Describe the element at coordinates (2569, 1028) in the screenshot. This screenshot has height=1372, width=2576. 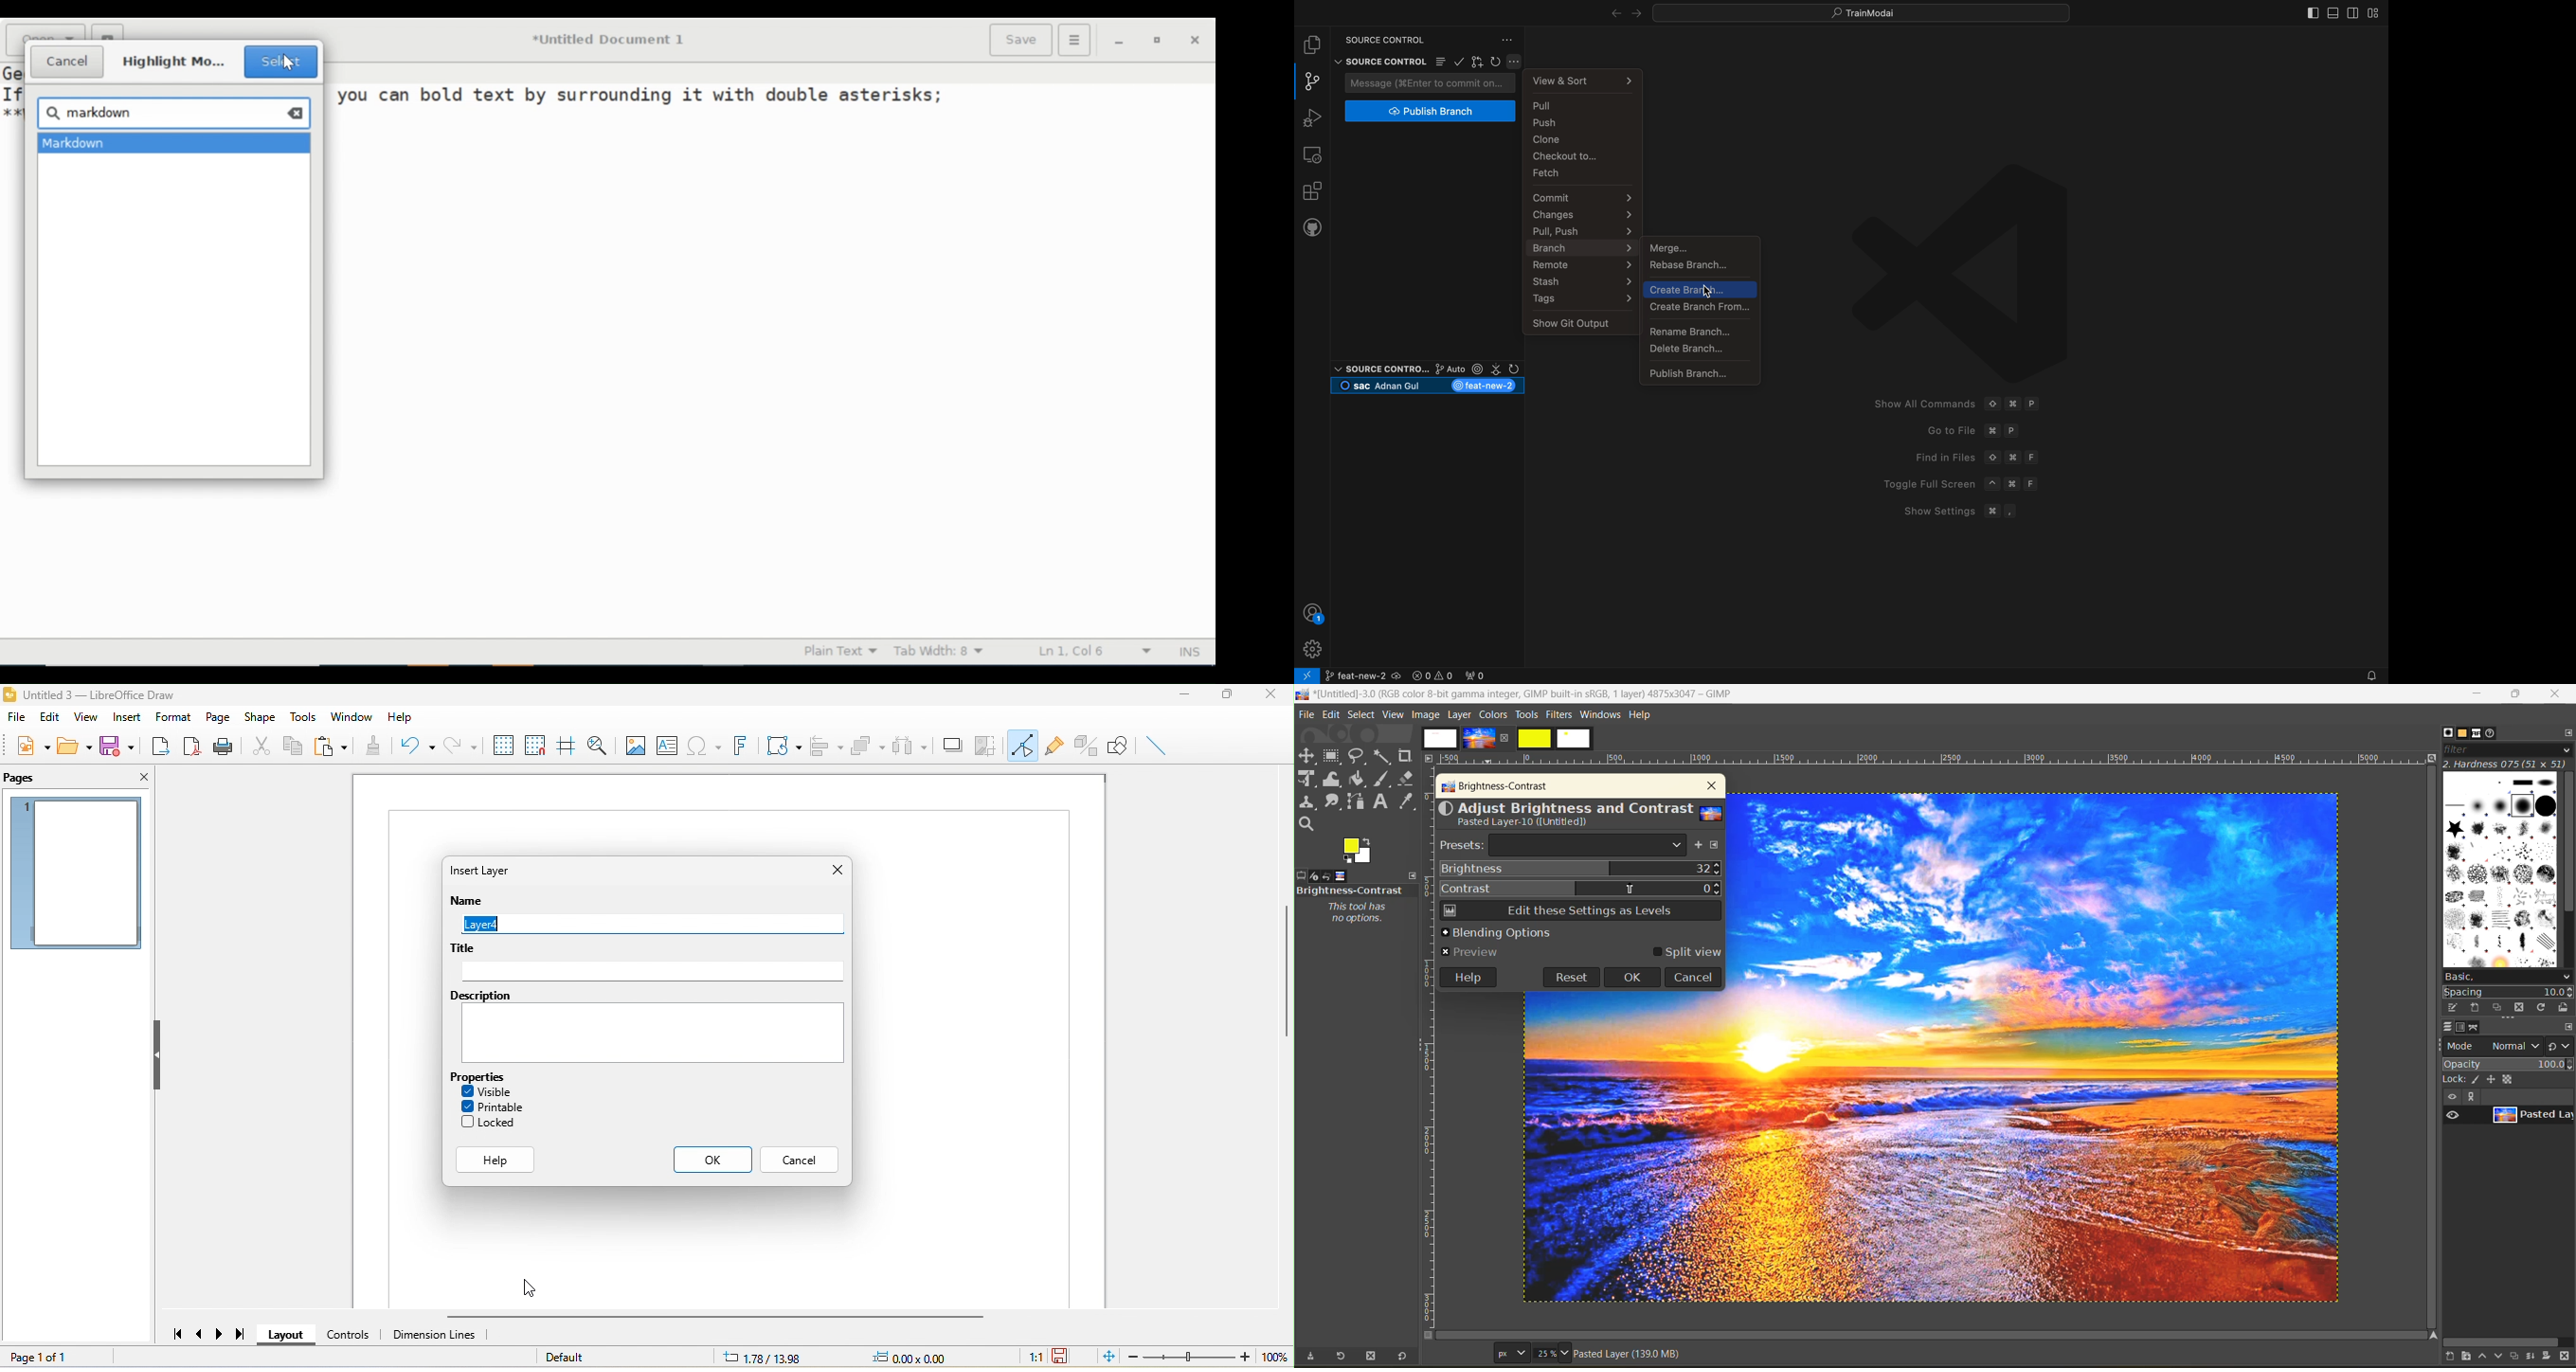
I see `configure this tab` at that location.